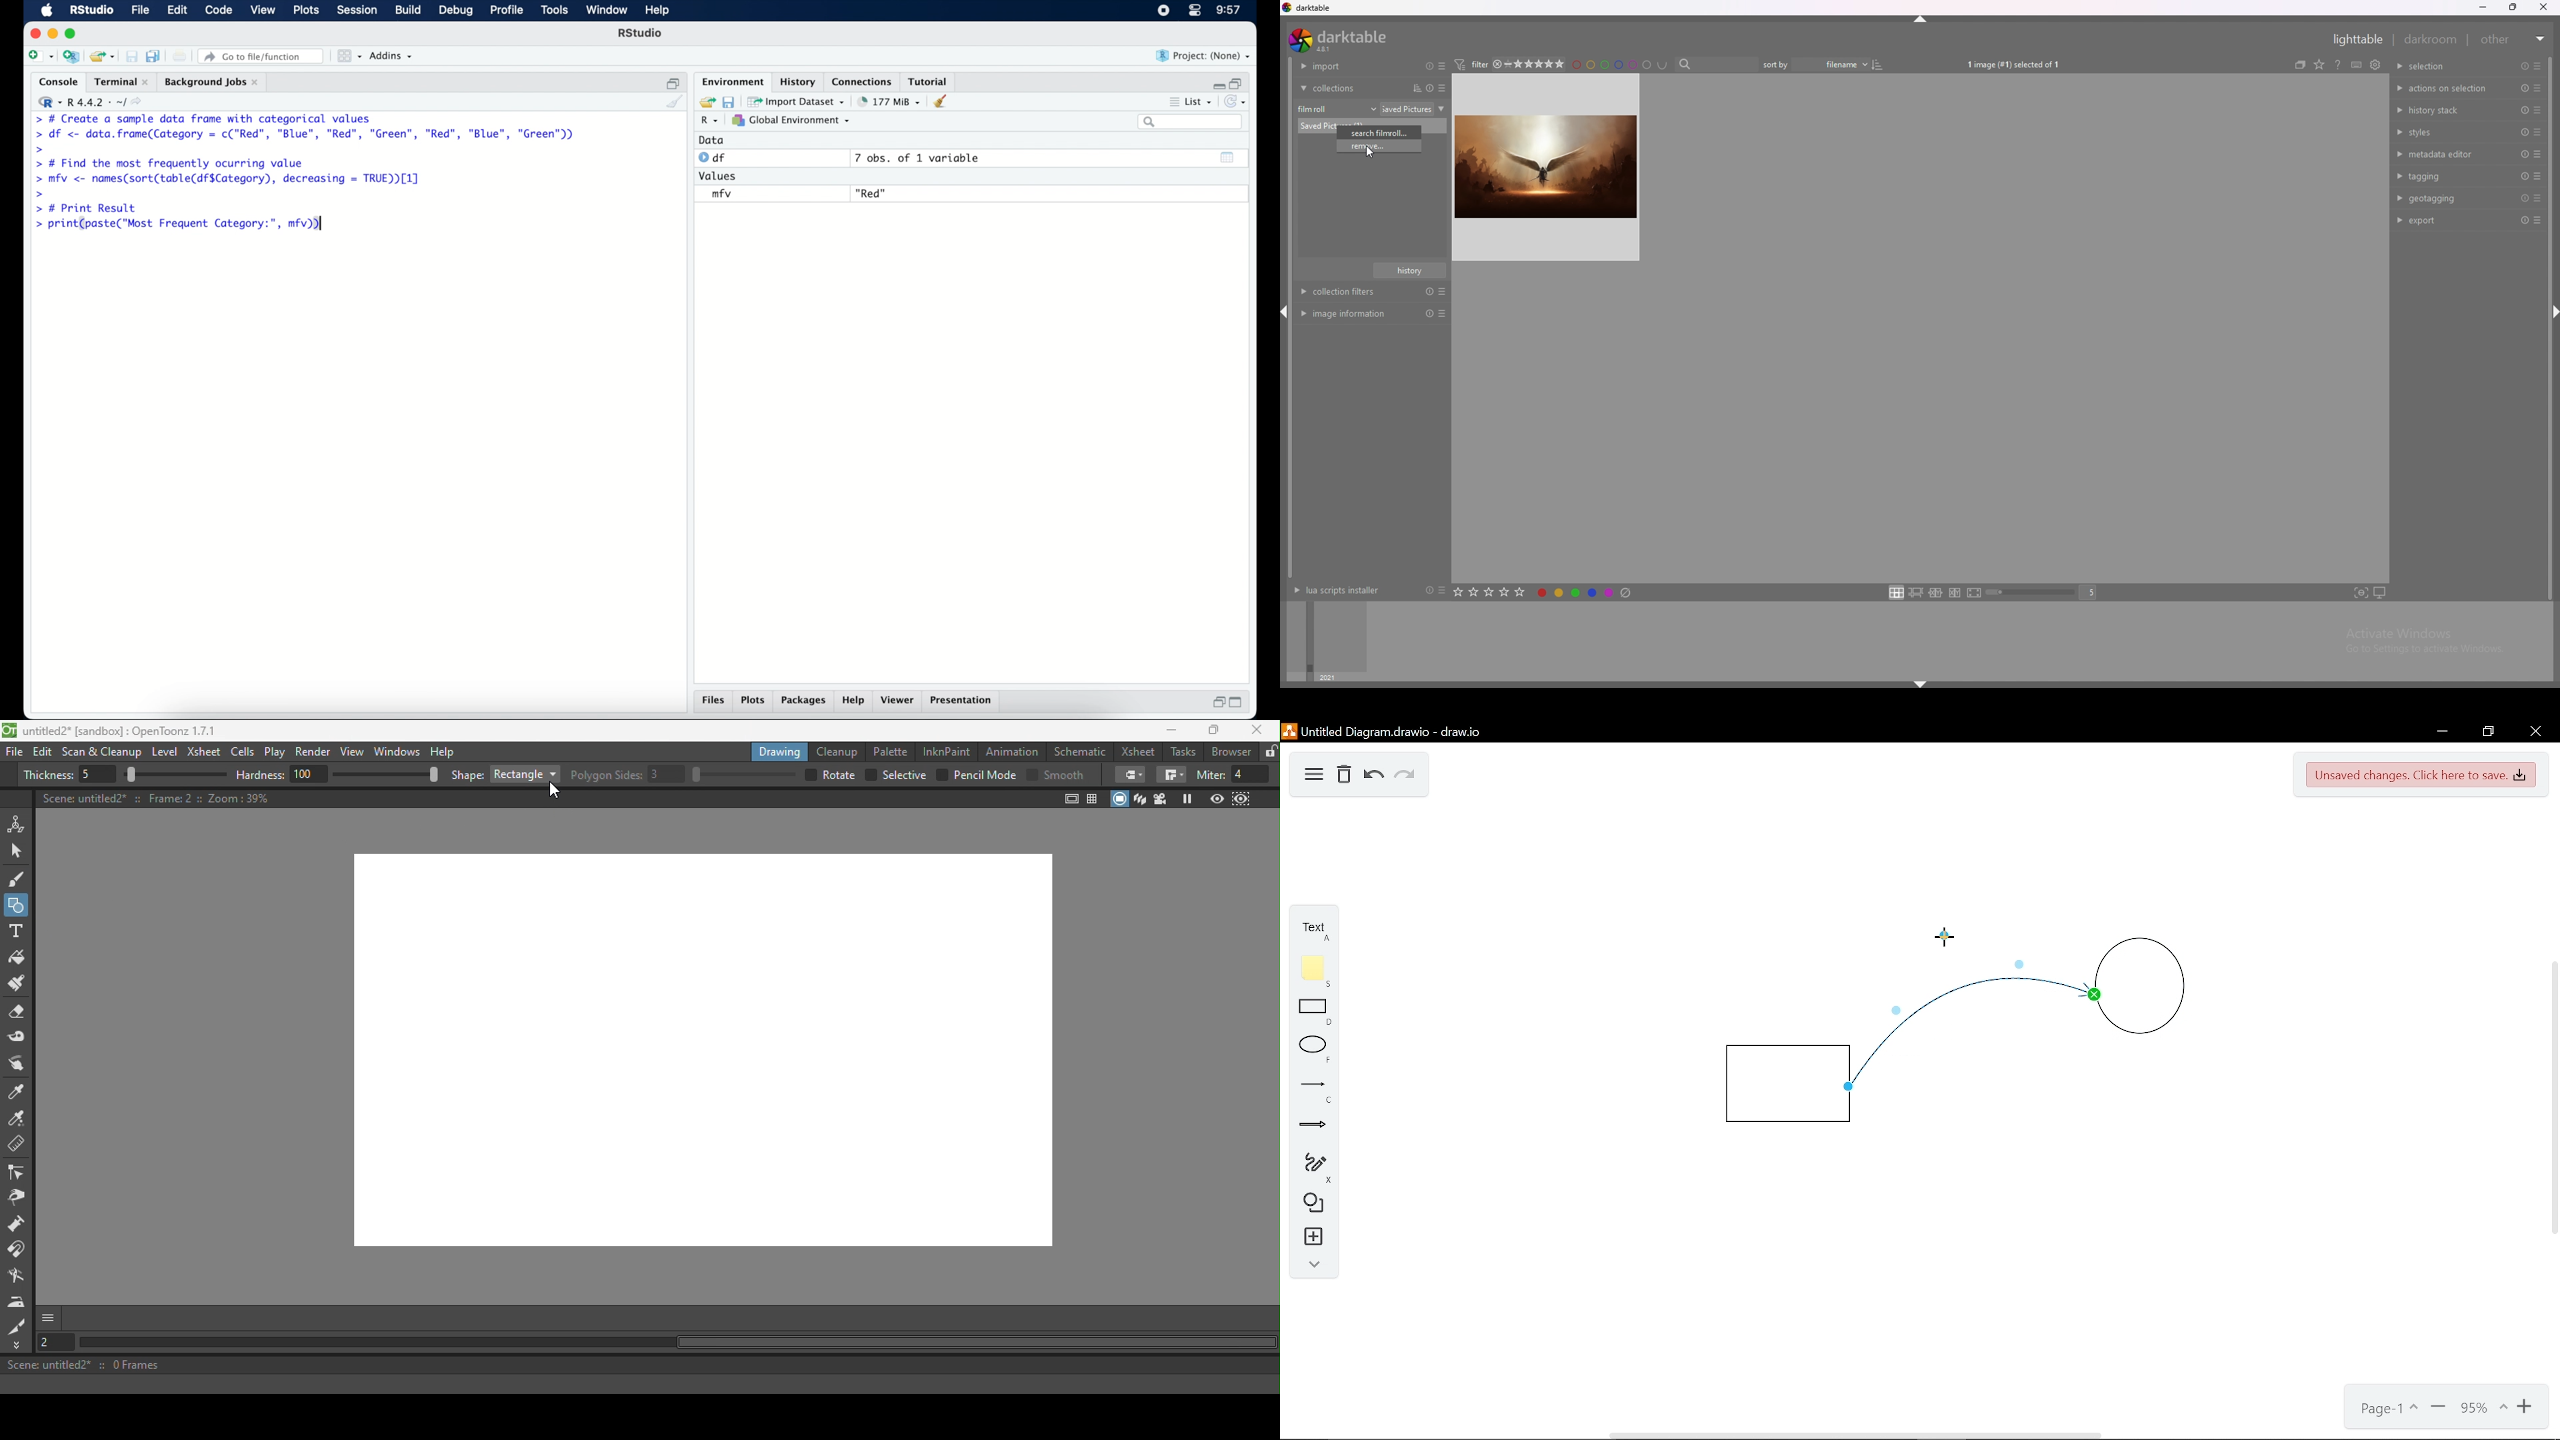 The width and height of the screenshot is (2576, 1456). I want to click on hide, so click(1917, 683).